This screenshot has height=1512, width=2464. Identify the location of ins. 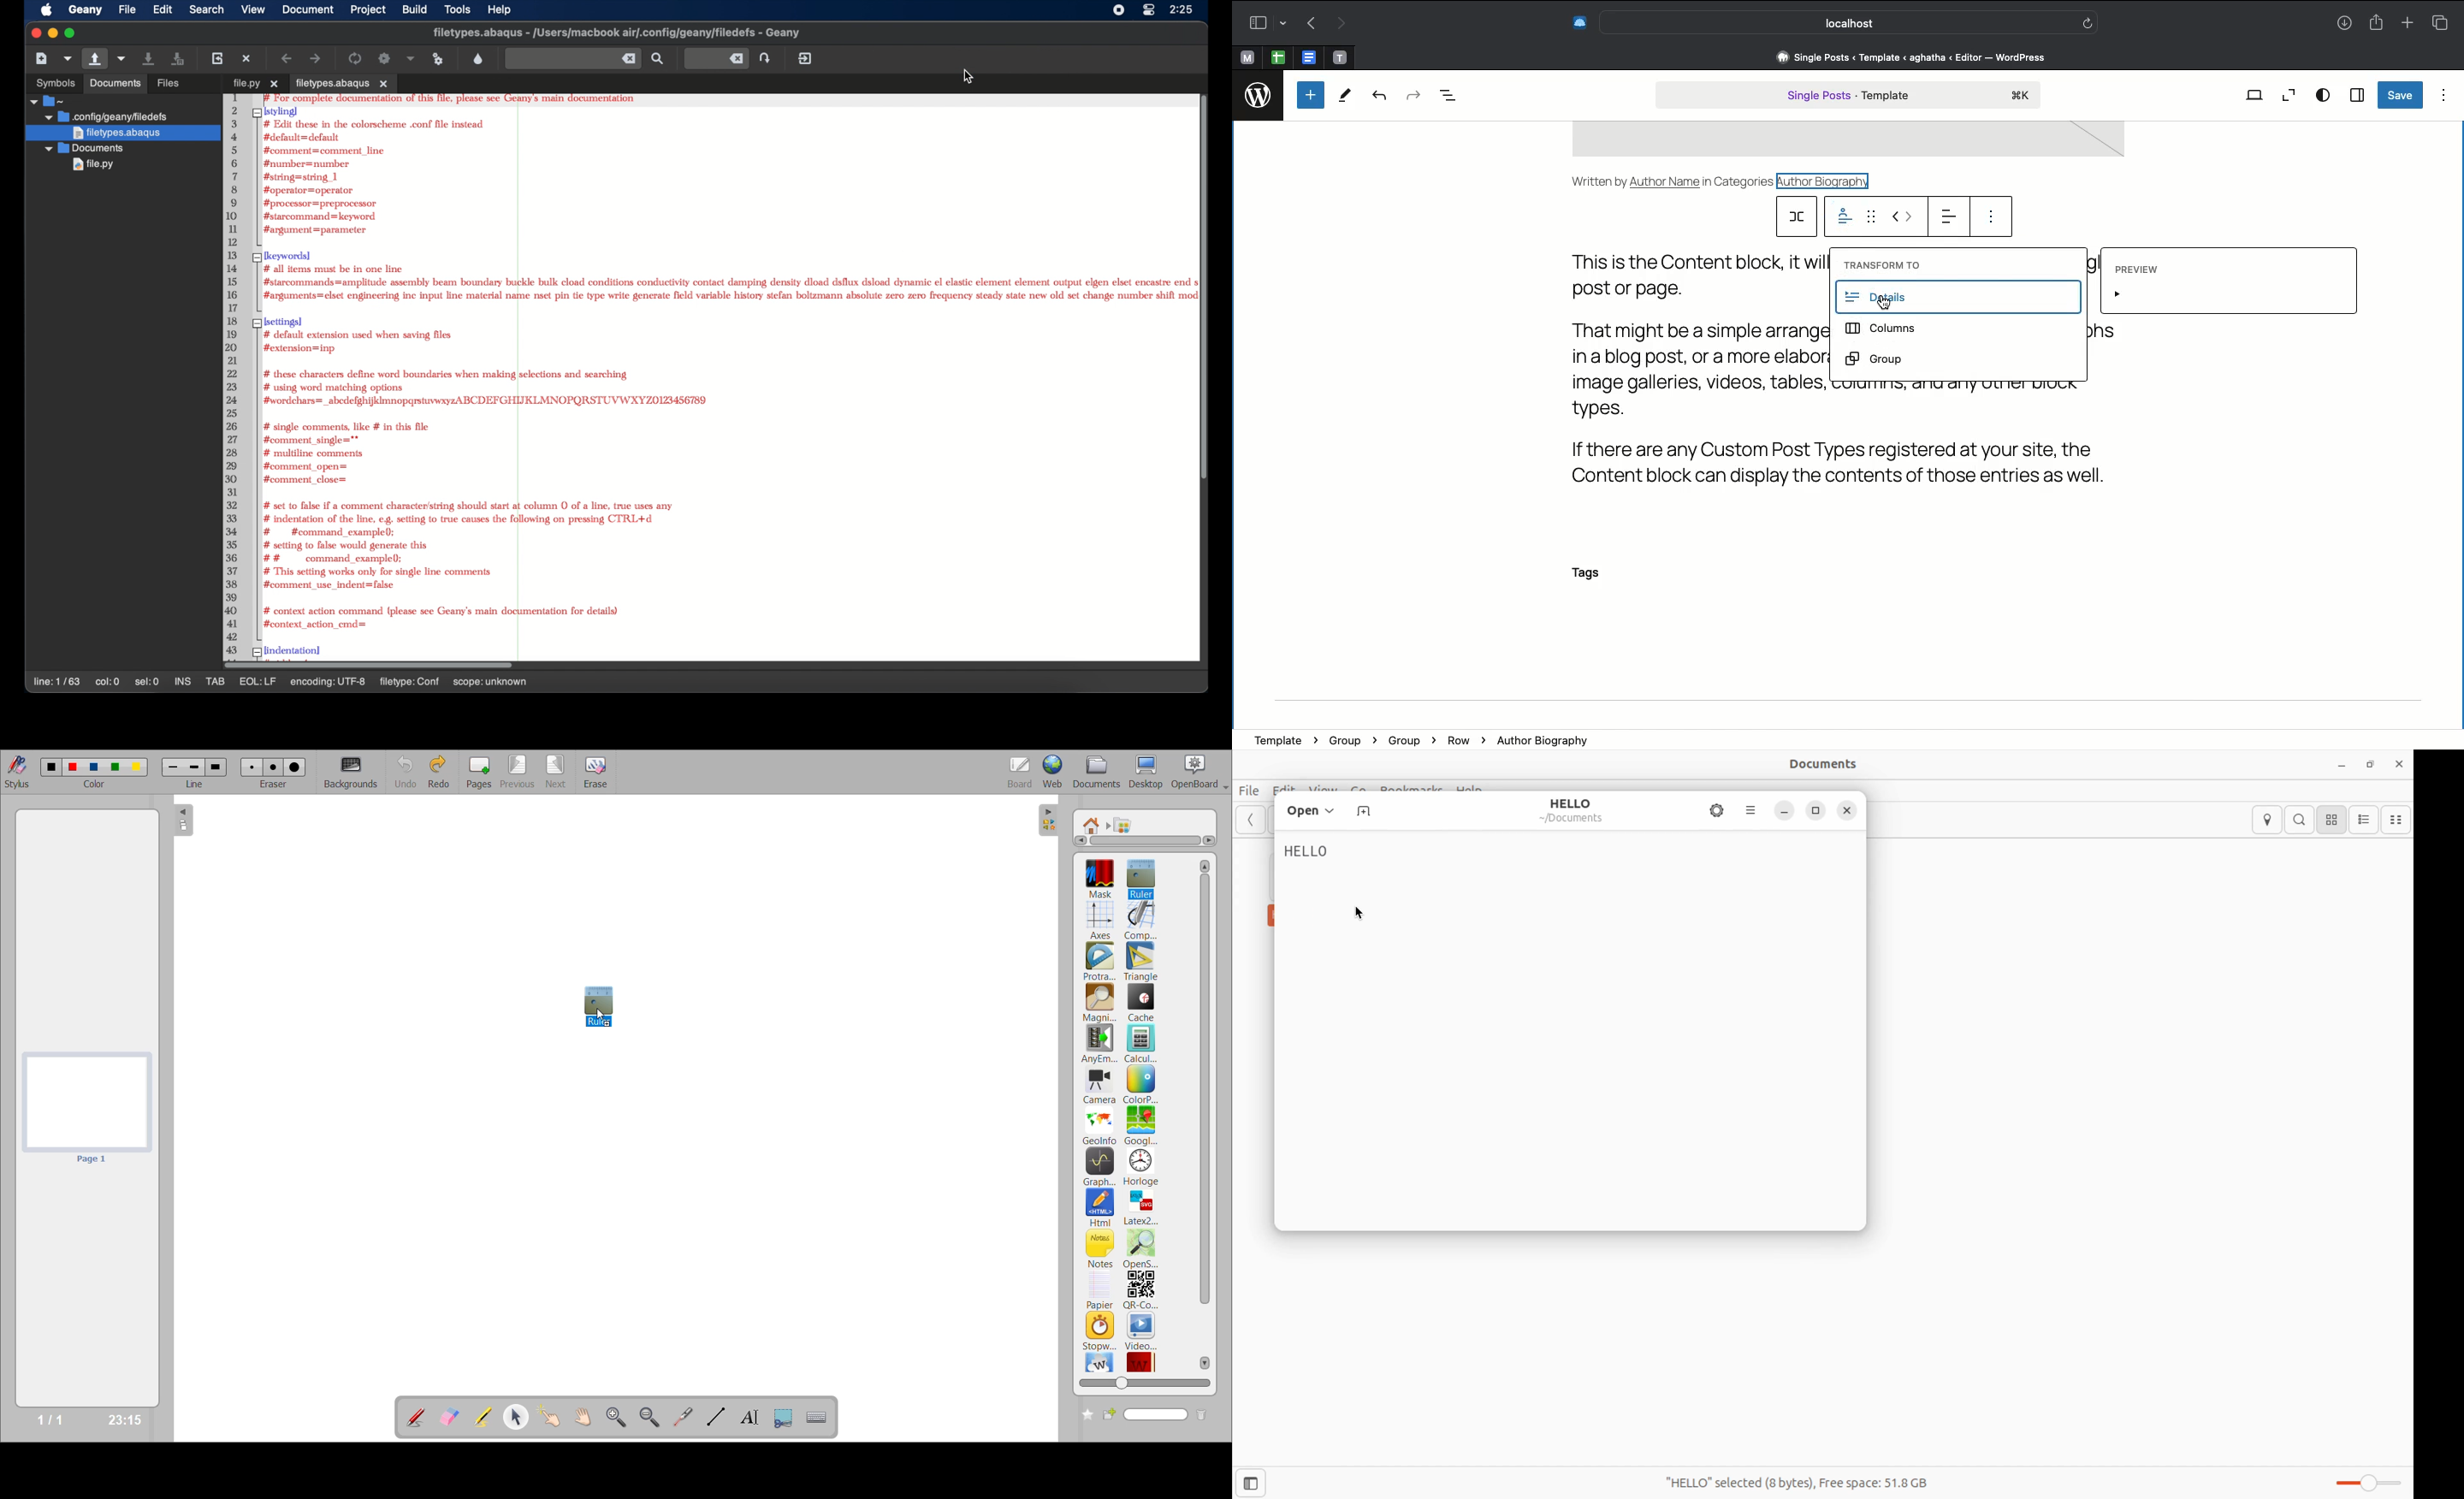
(184, 681).